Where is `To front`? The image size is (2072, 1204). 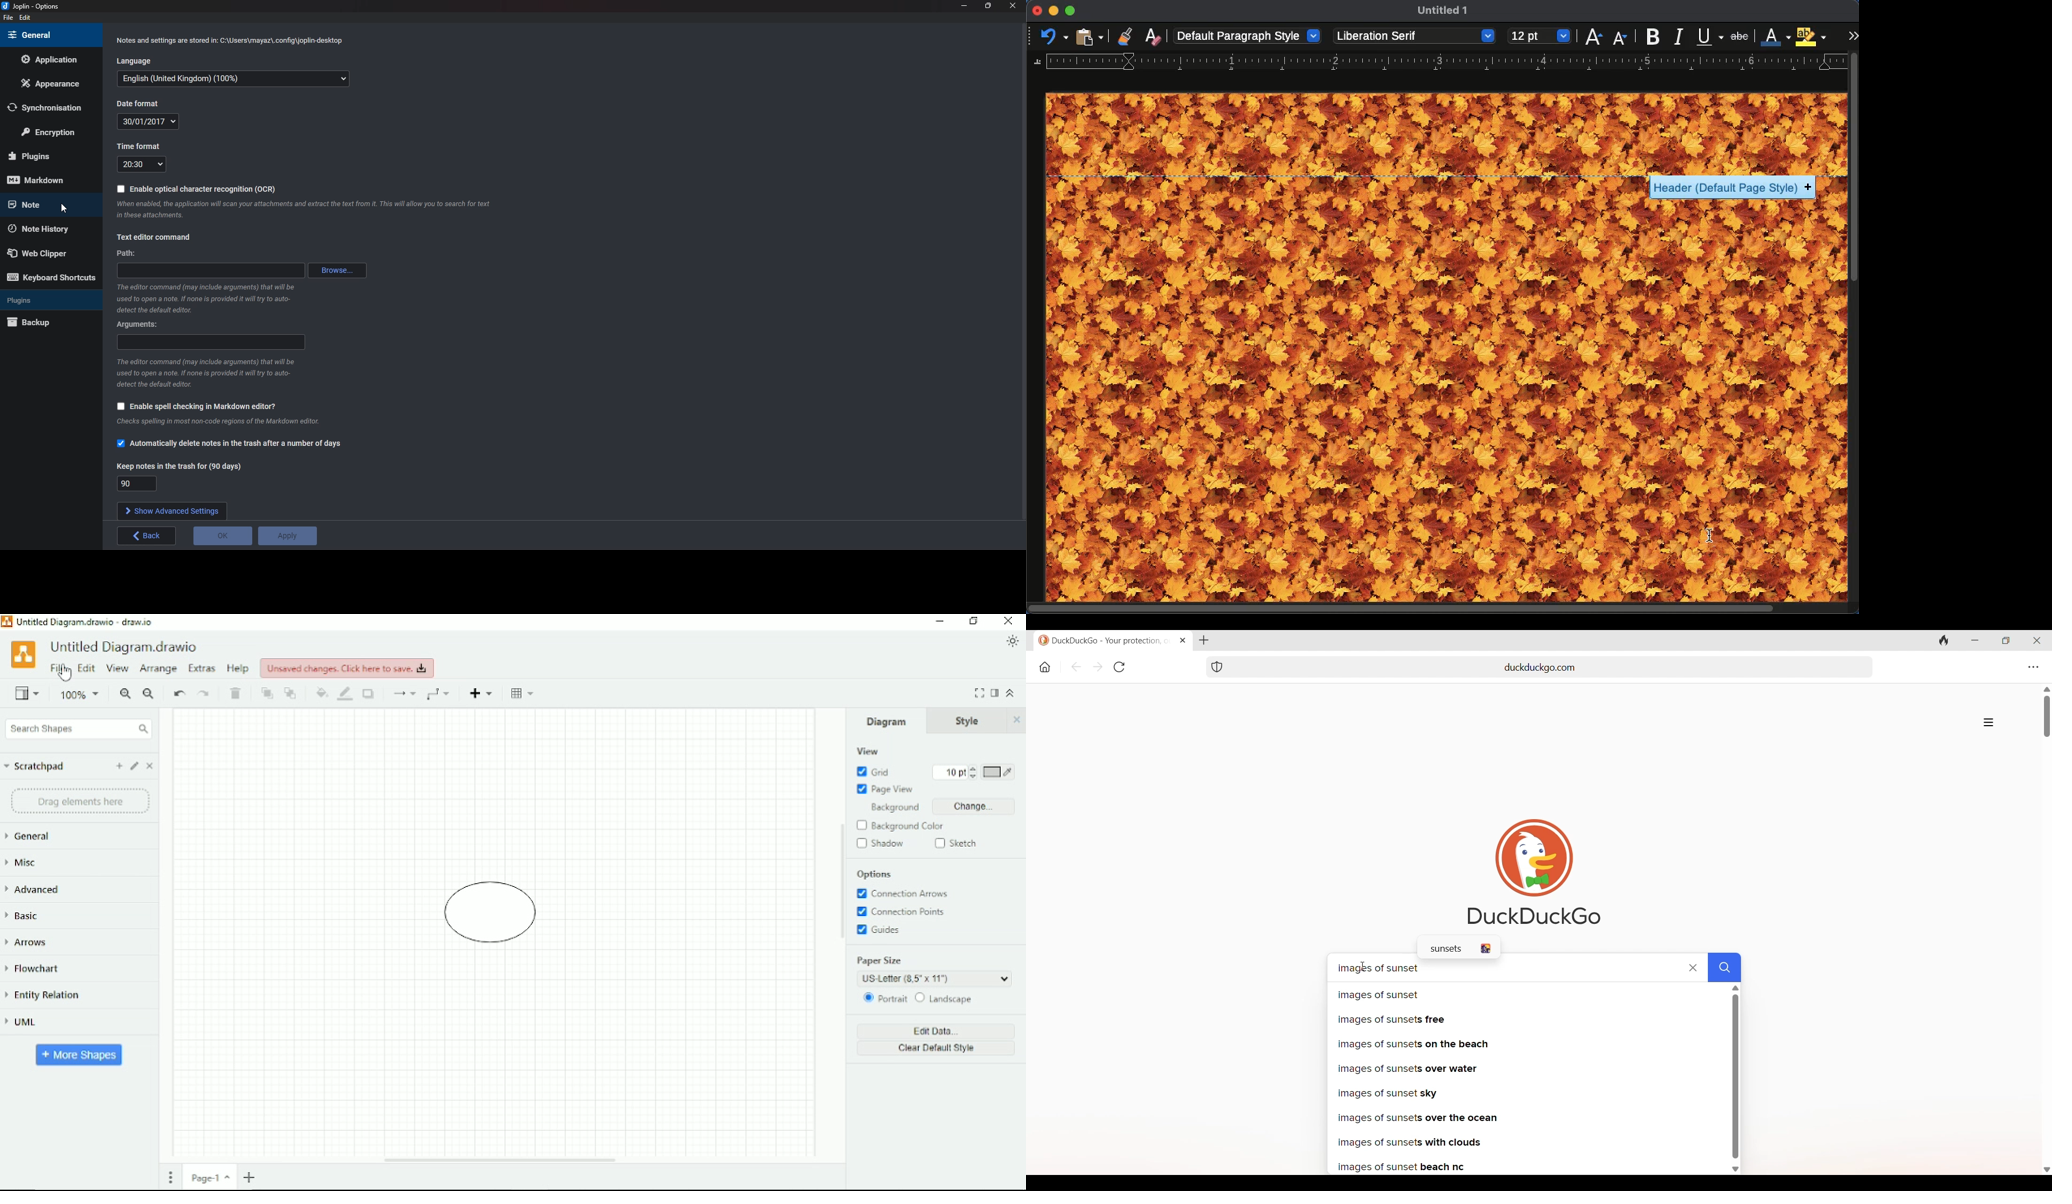 To front is located at coordinates (267, 694).